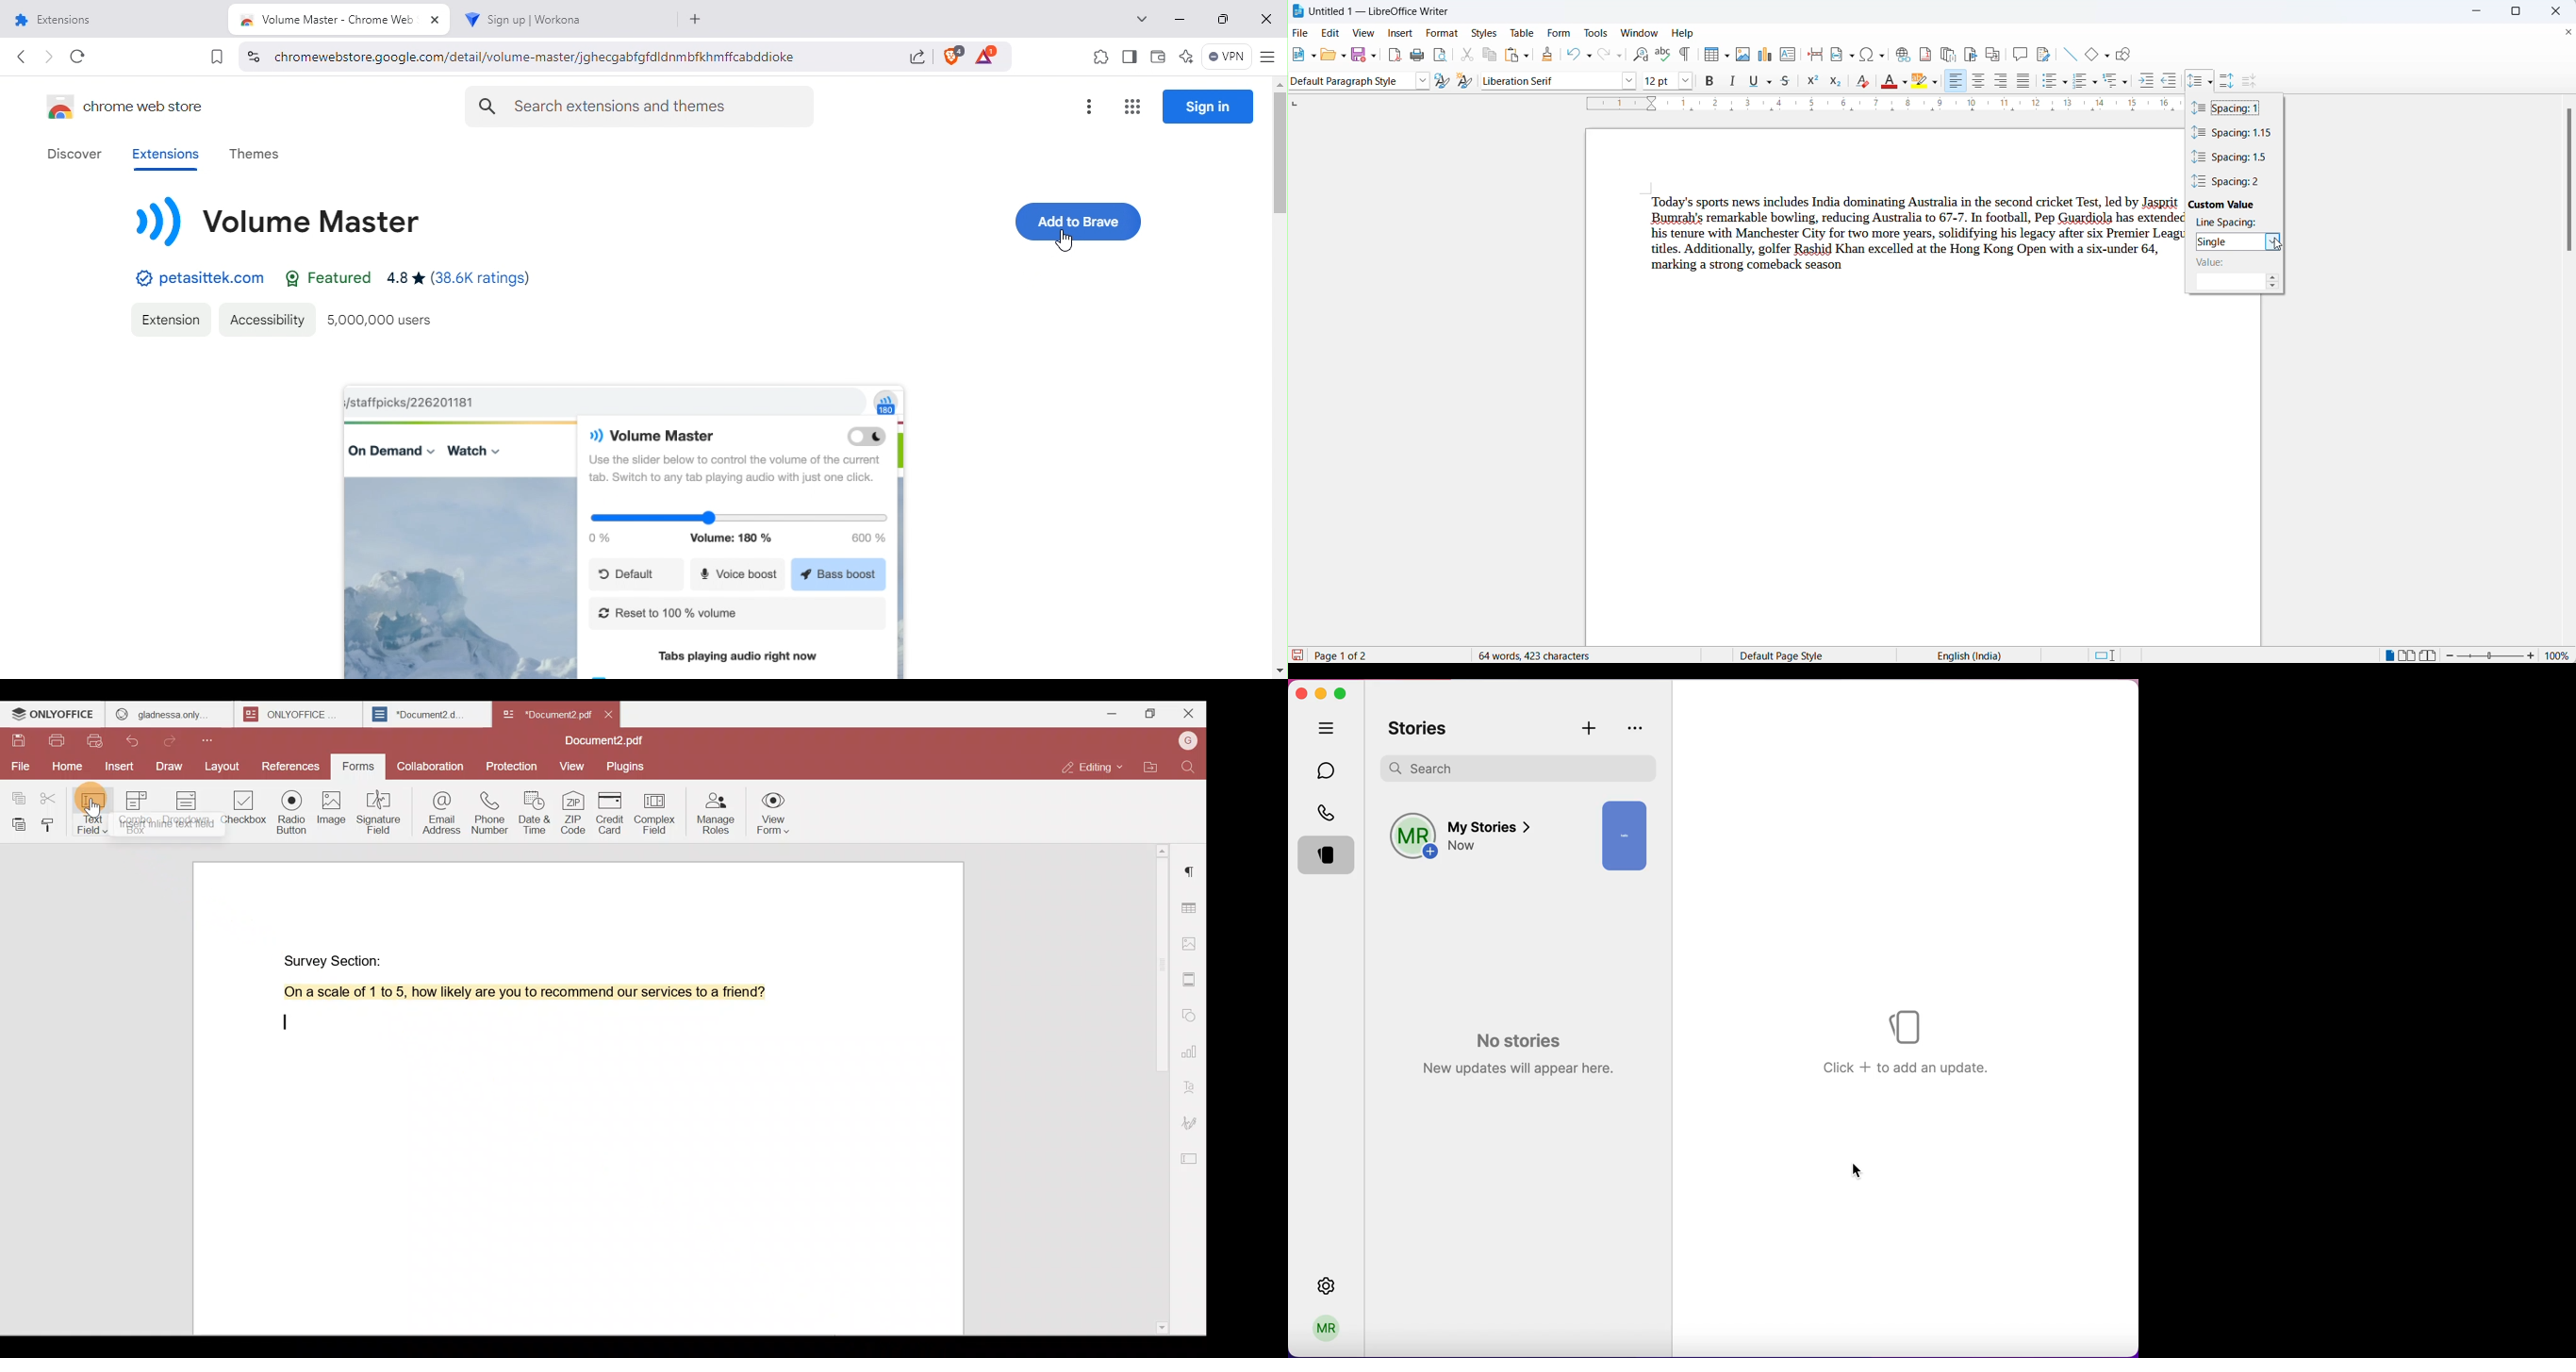  What do you see at coordinates (1640, 33) in the screenshot?
I see `window` at bounding box center [1640, 33].